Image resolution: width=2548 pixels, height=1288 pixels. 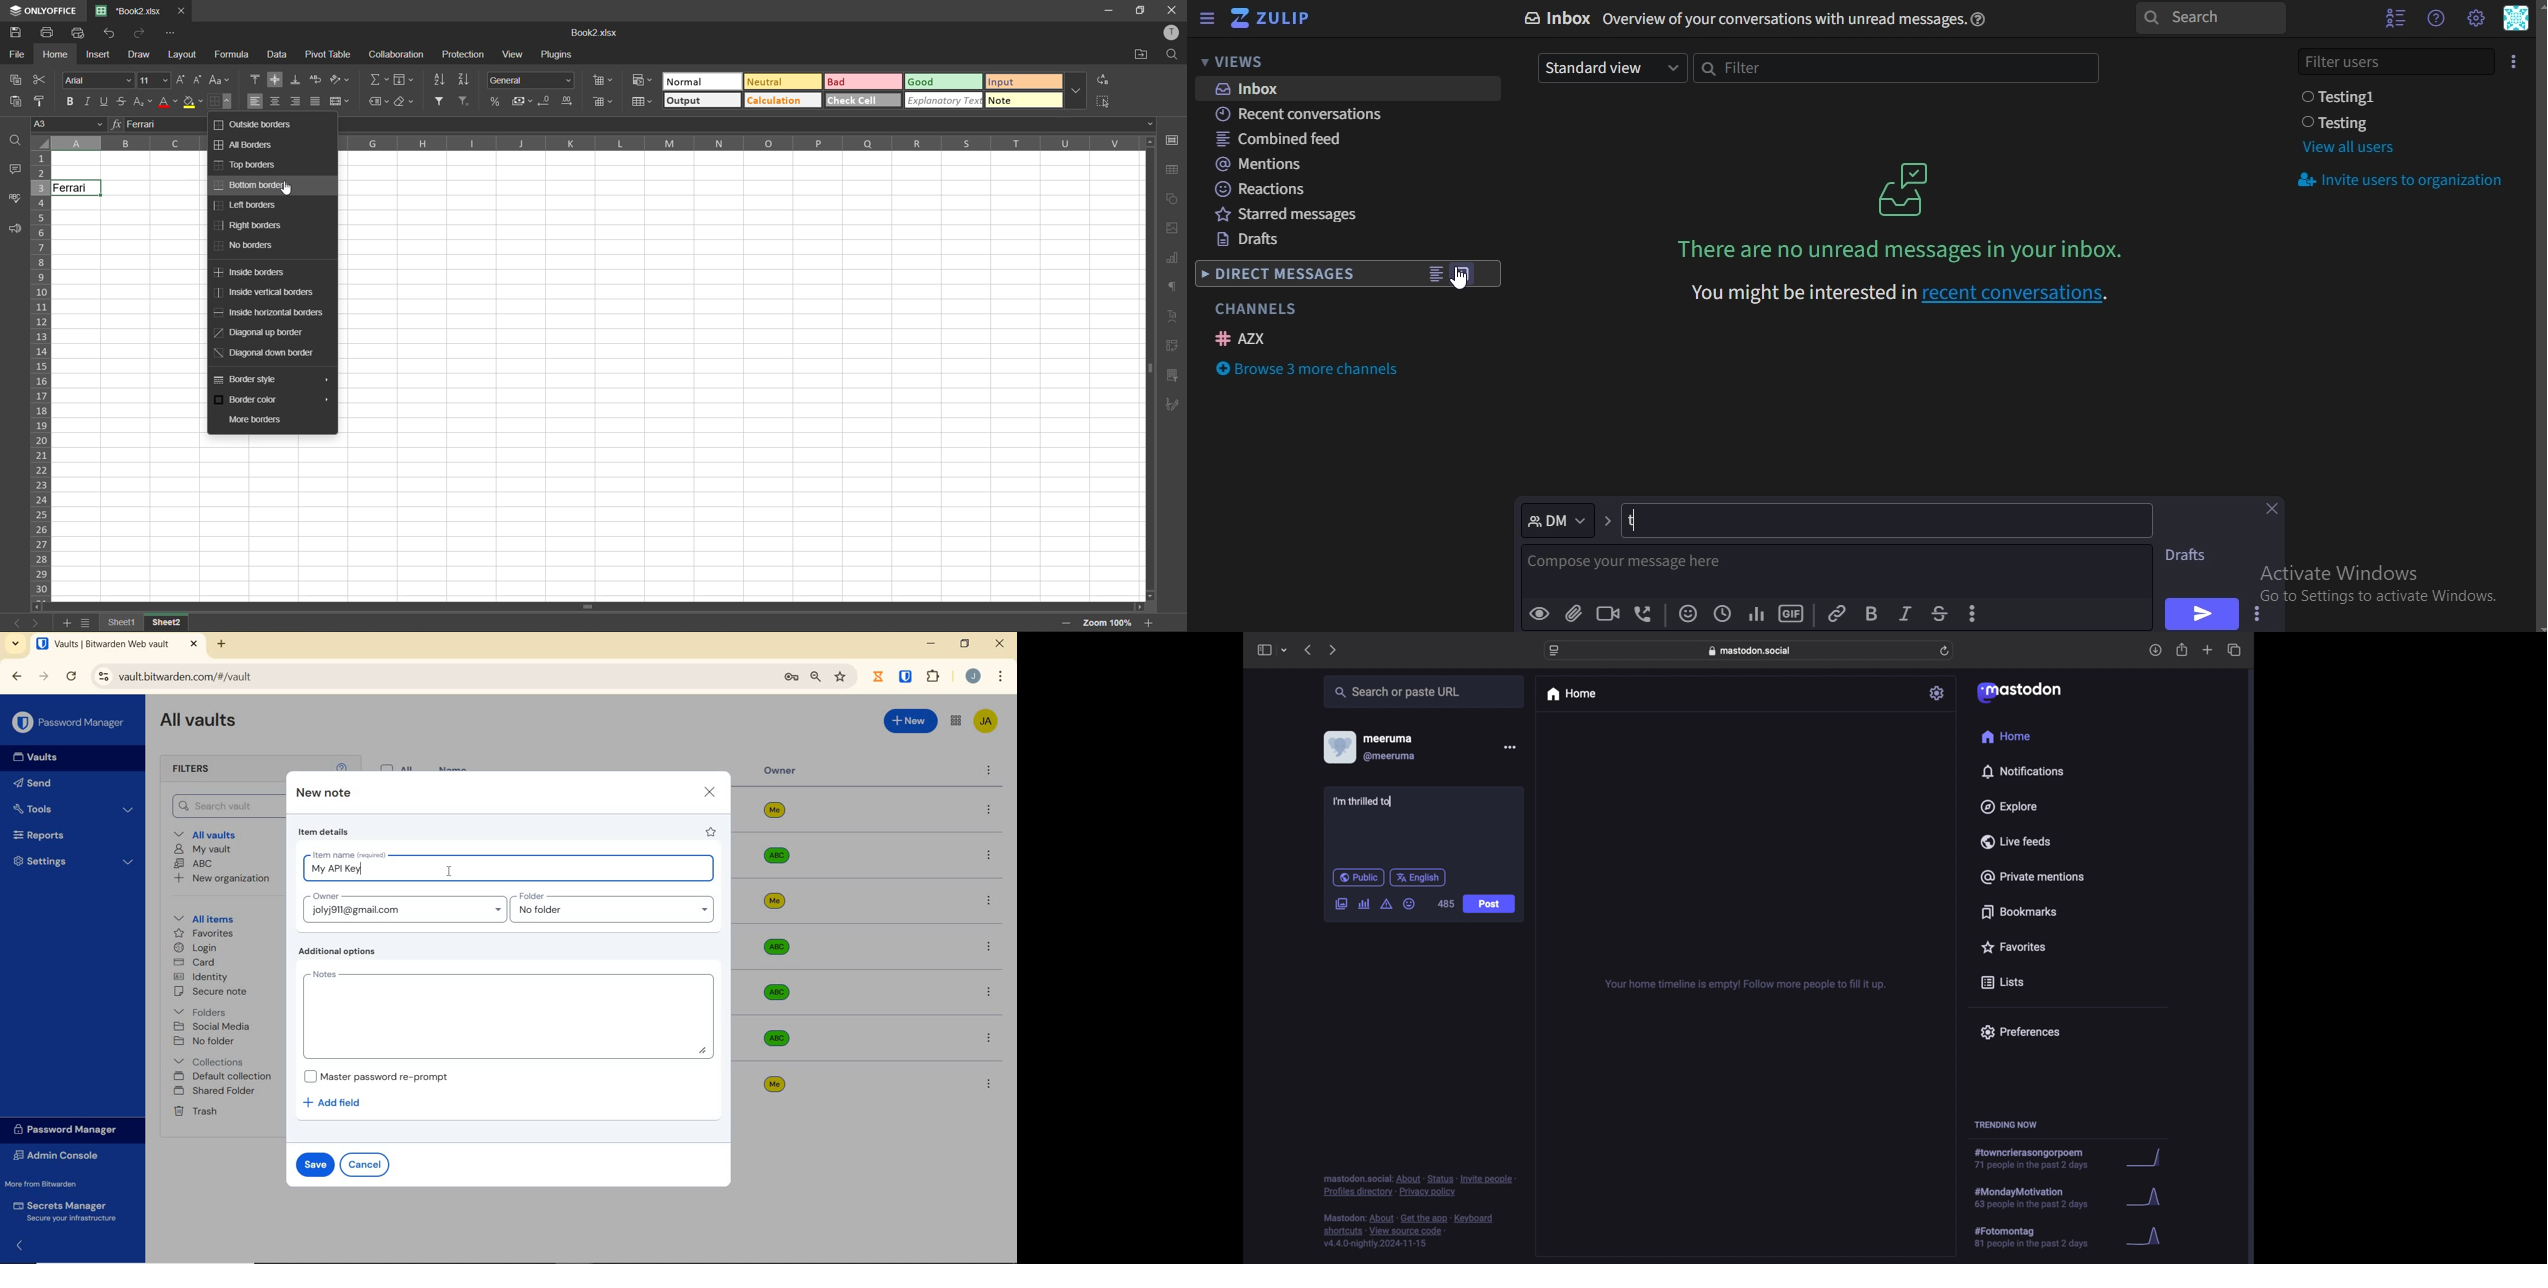 What do you see at coordinates (1571, 694) in the screenshot?
I see `home` at bounding box center [1571, 694].